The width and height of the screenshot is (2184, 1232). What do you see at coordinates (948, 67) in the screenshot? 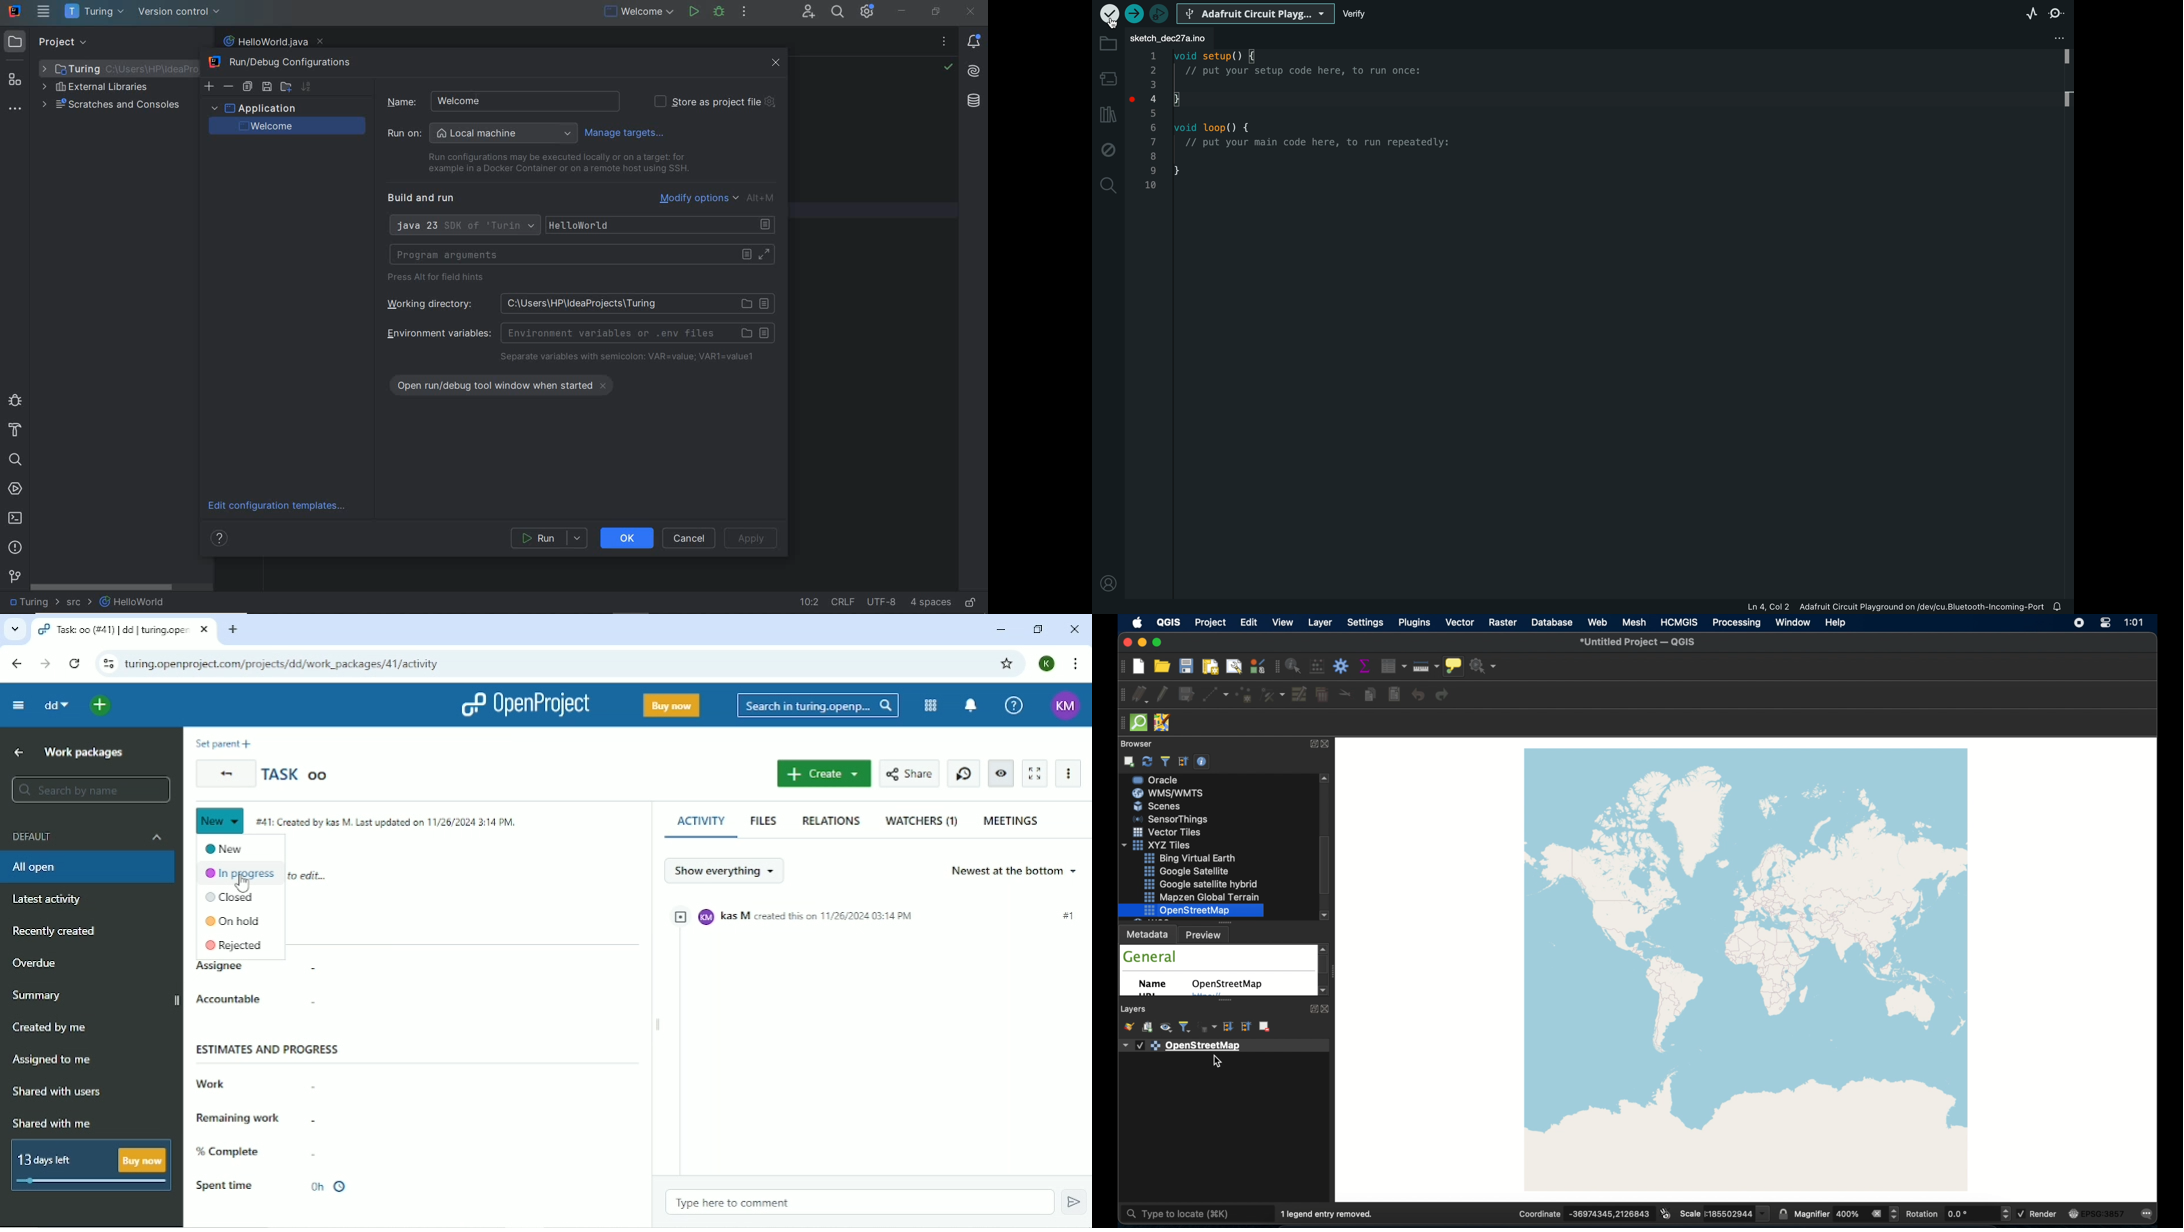
I see `no problems highlighted` at bounding box center [948, 67].